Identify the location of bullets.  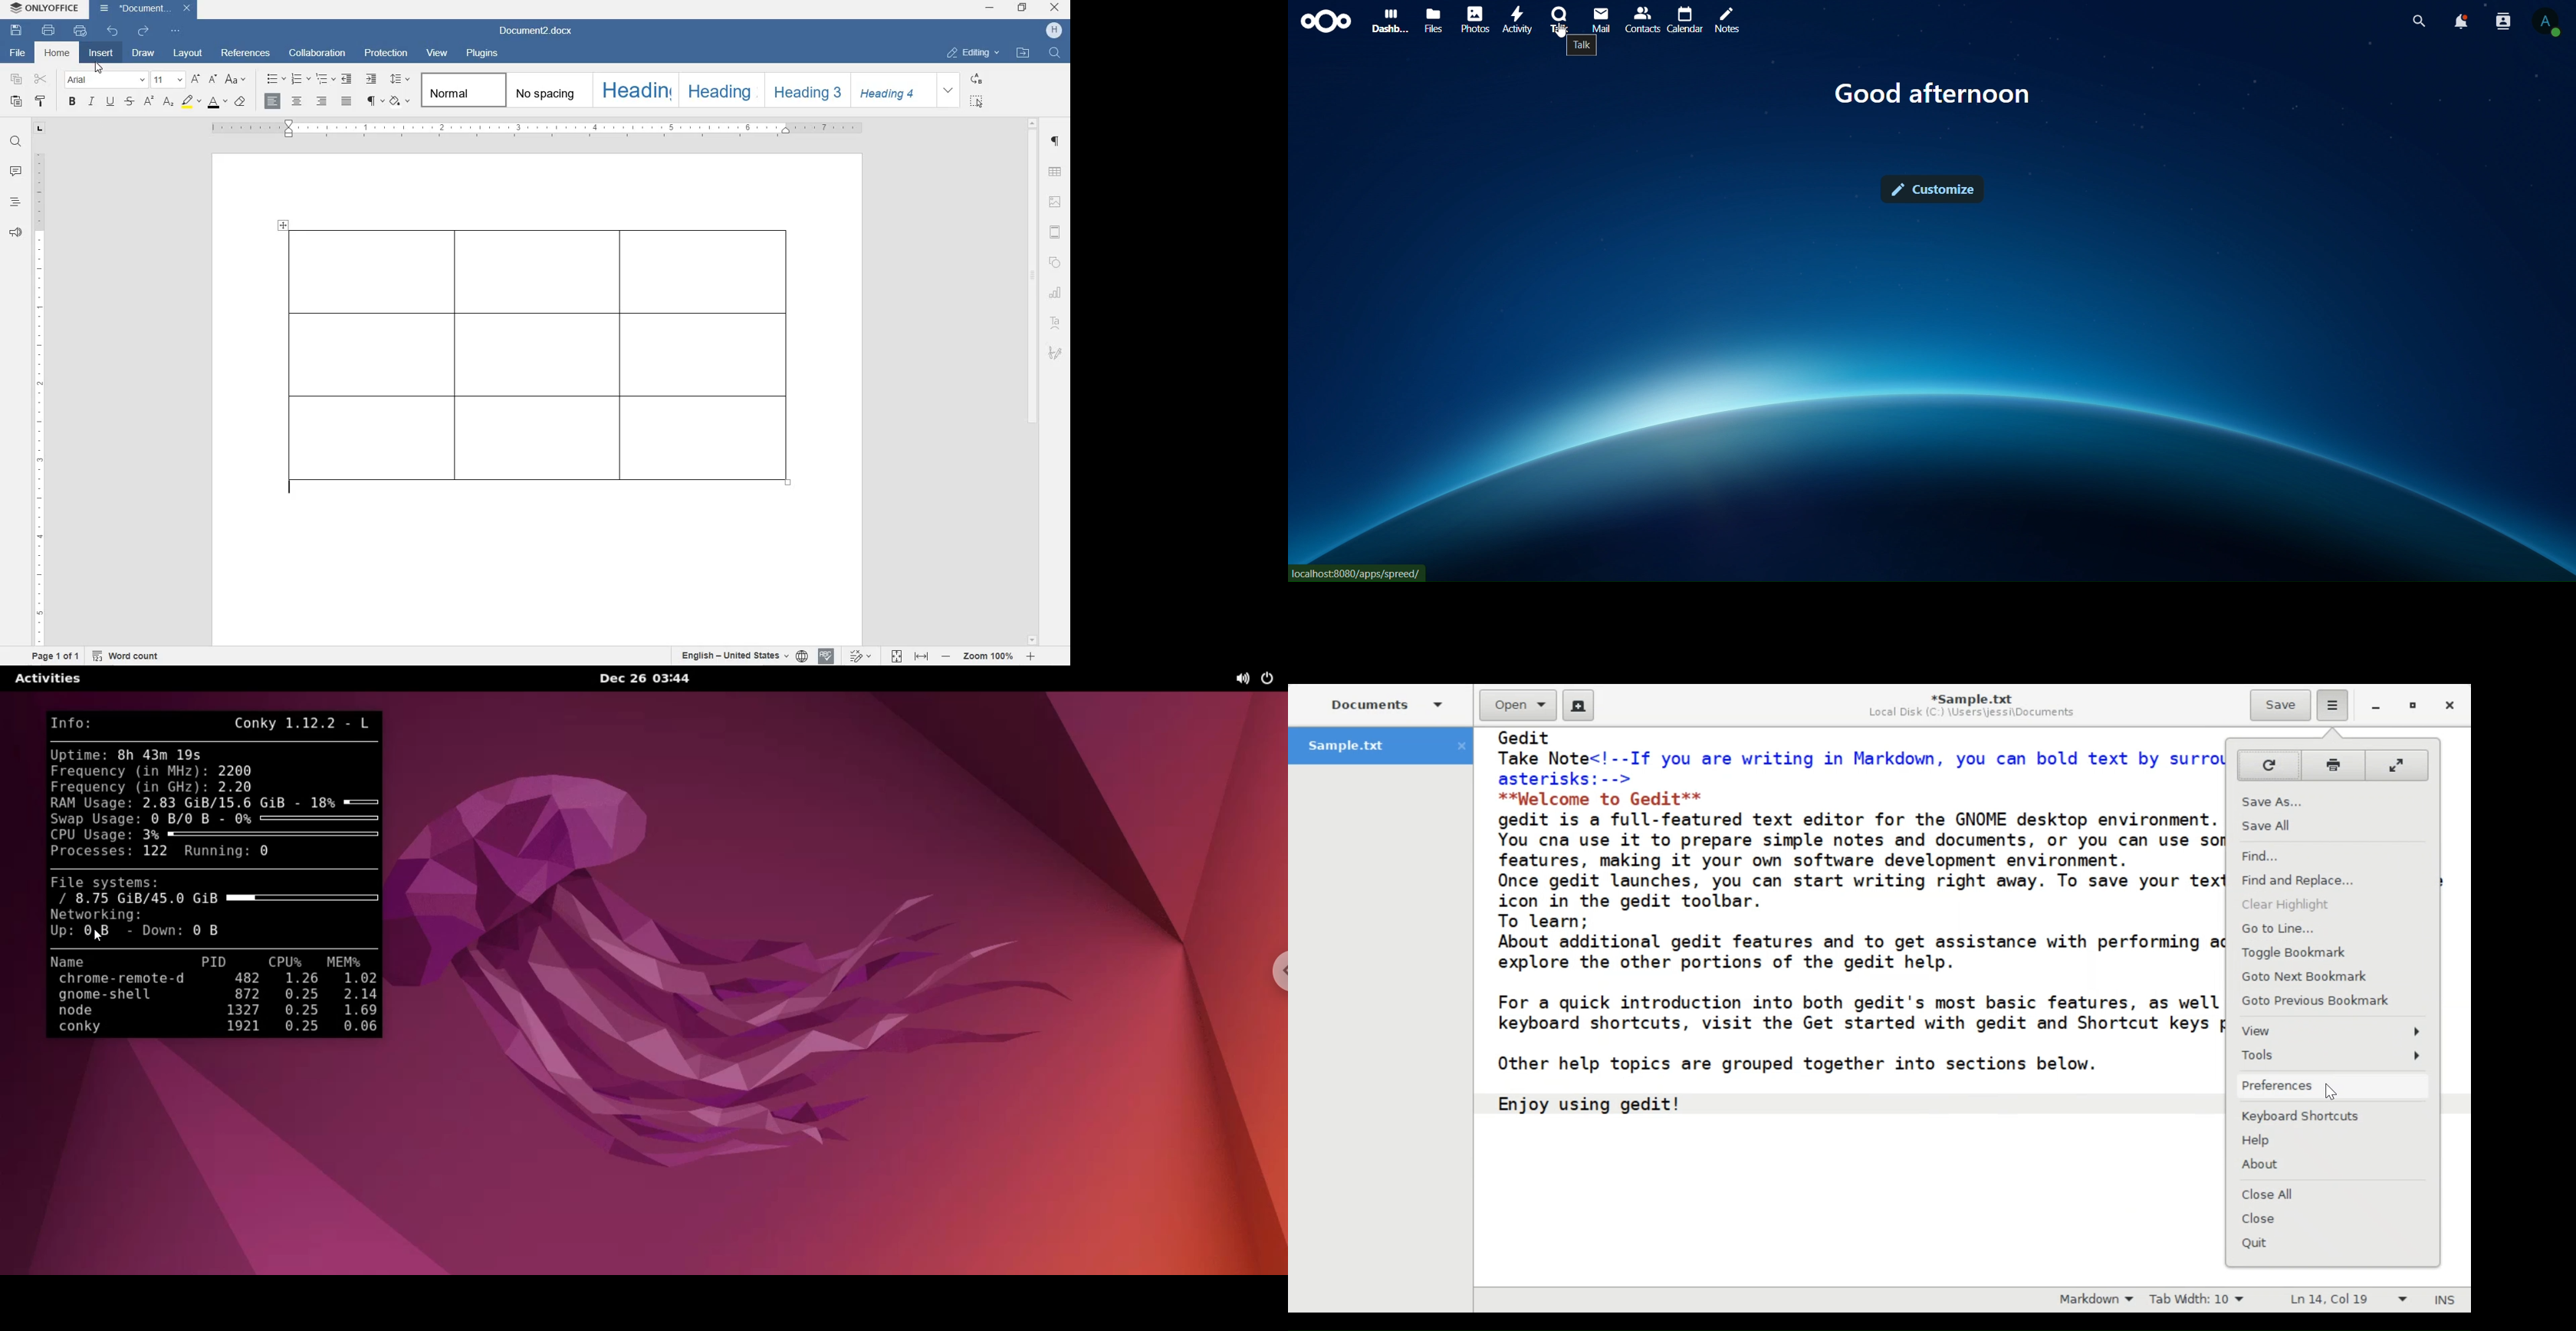
(274, 79).